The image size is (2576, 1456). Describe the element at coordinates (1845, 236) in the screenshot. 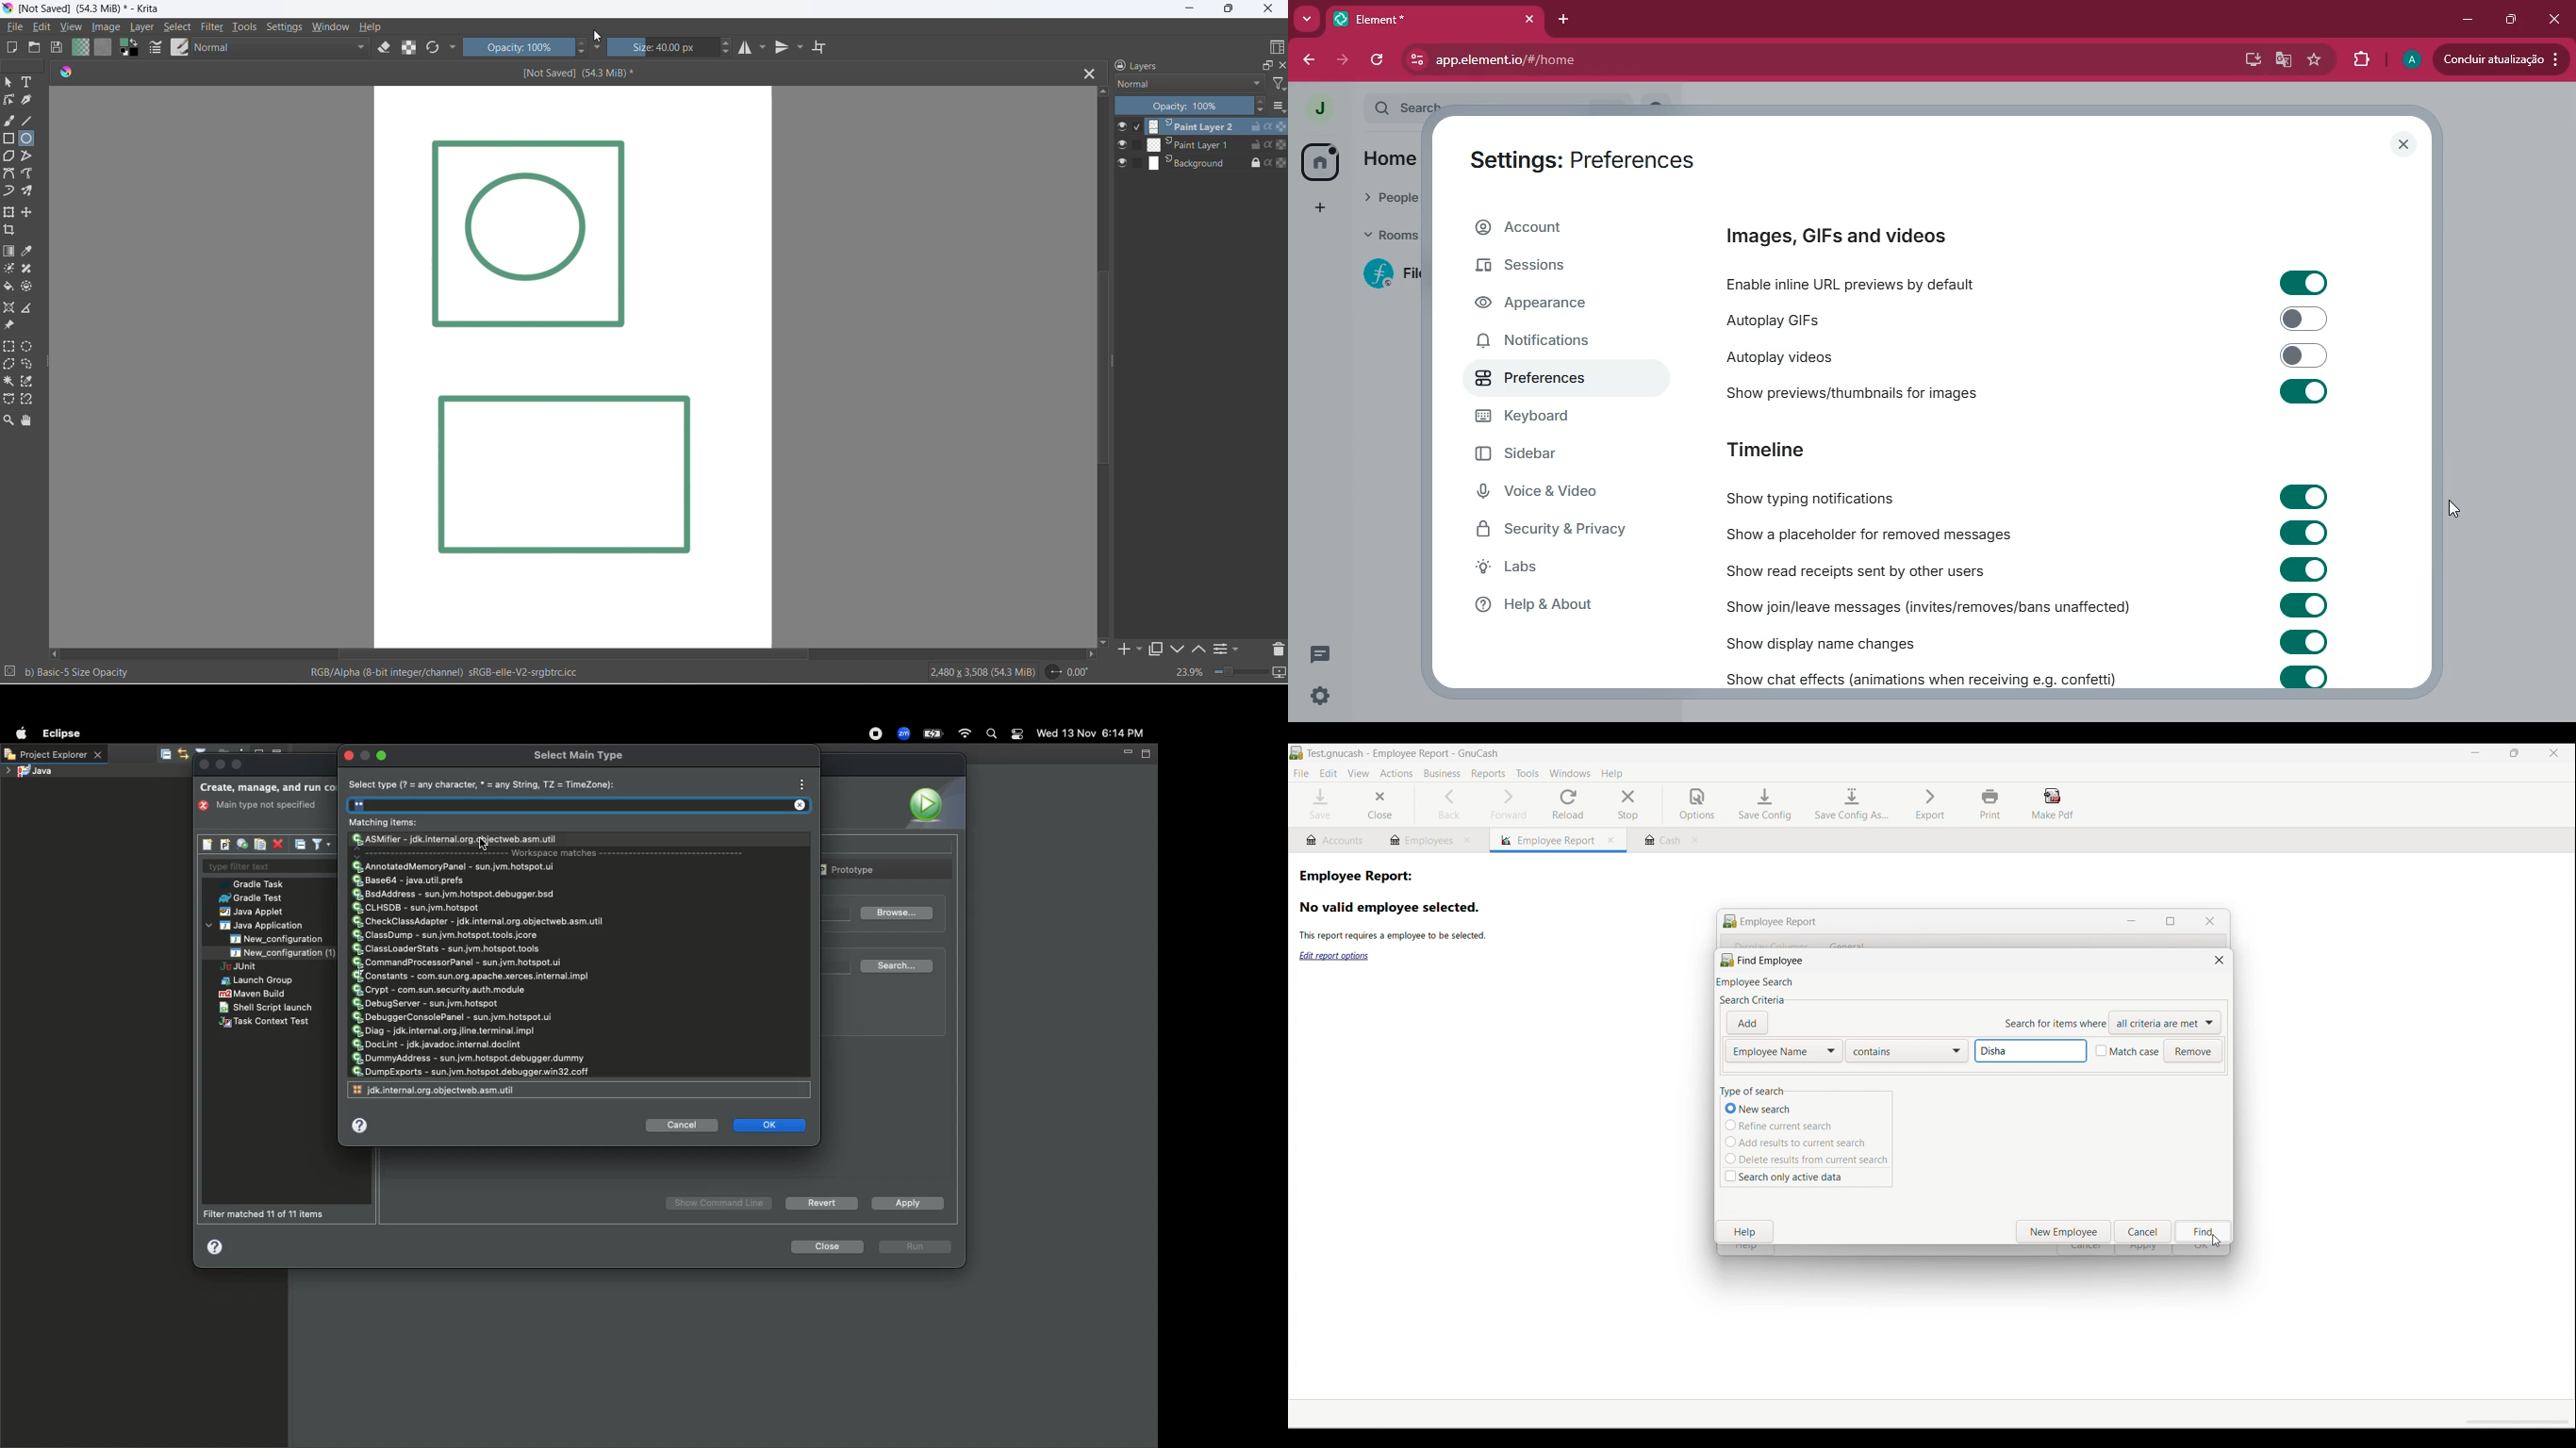

I see `images, GIFs and videos` at that location.